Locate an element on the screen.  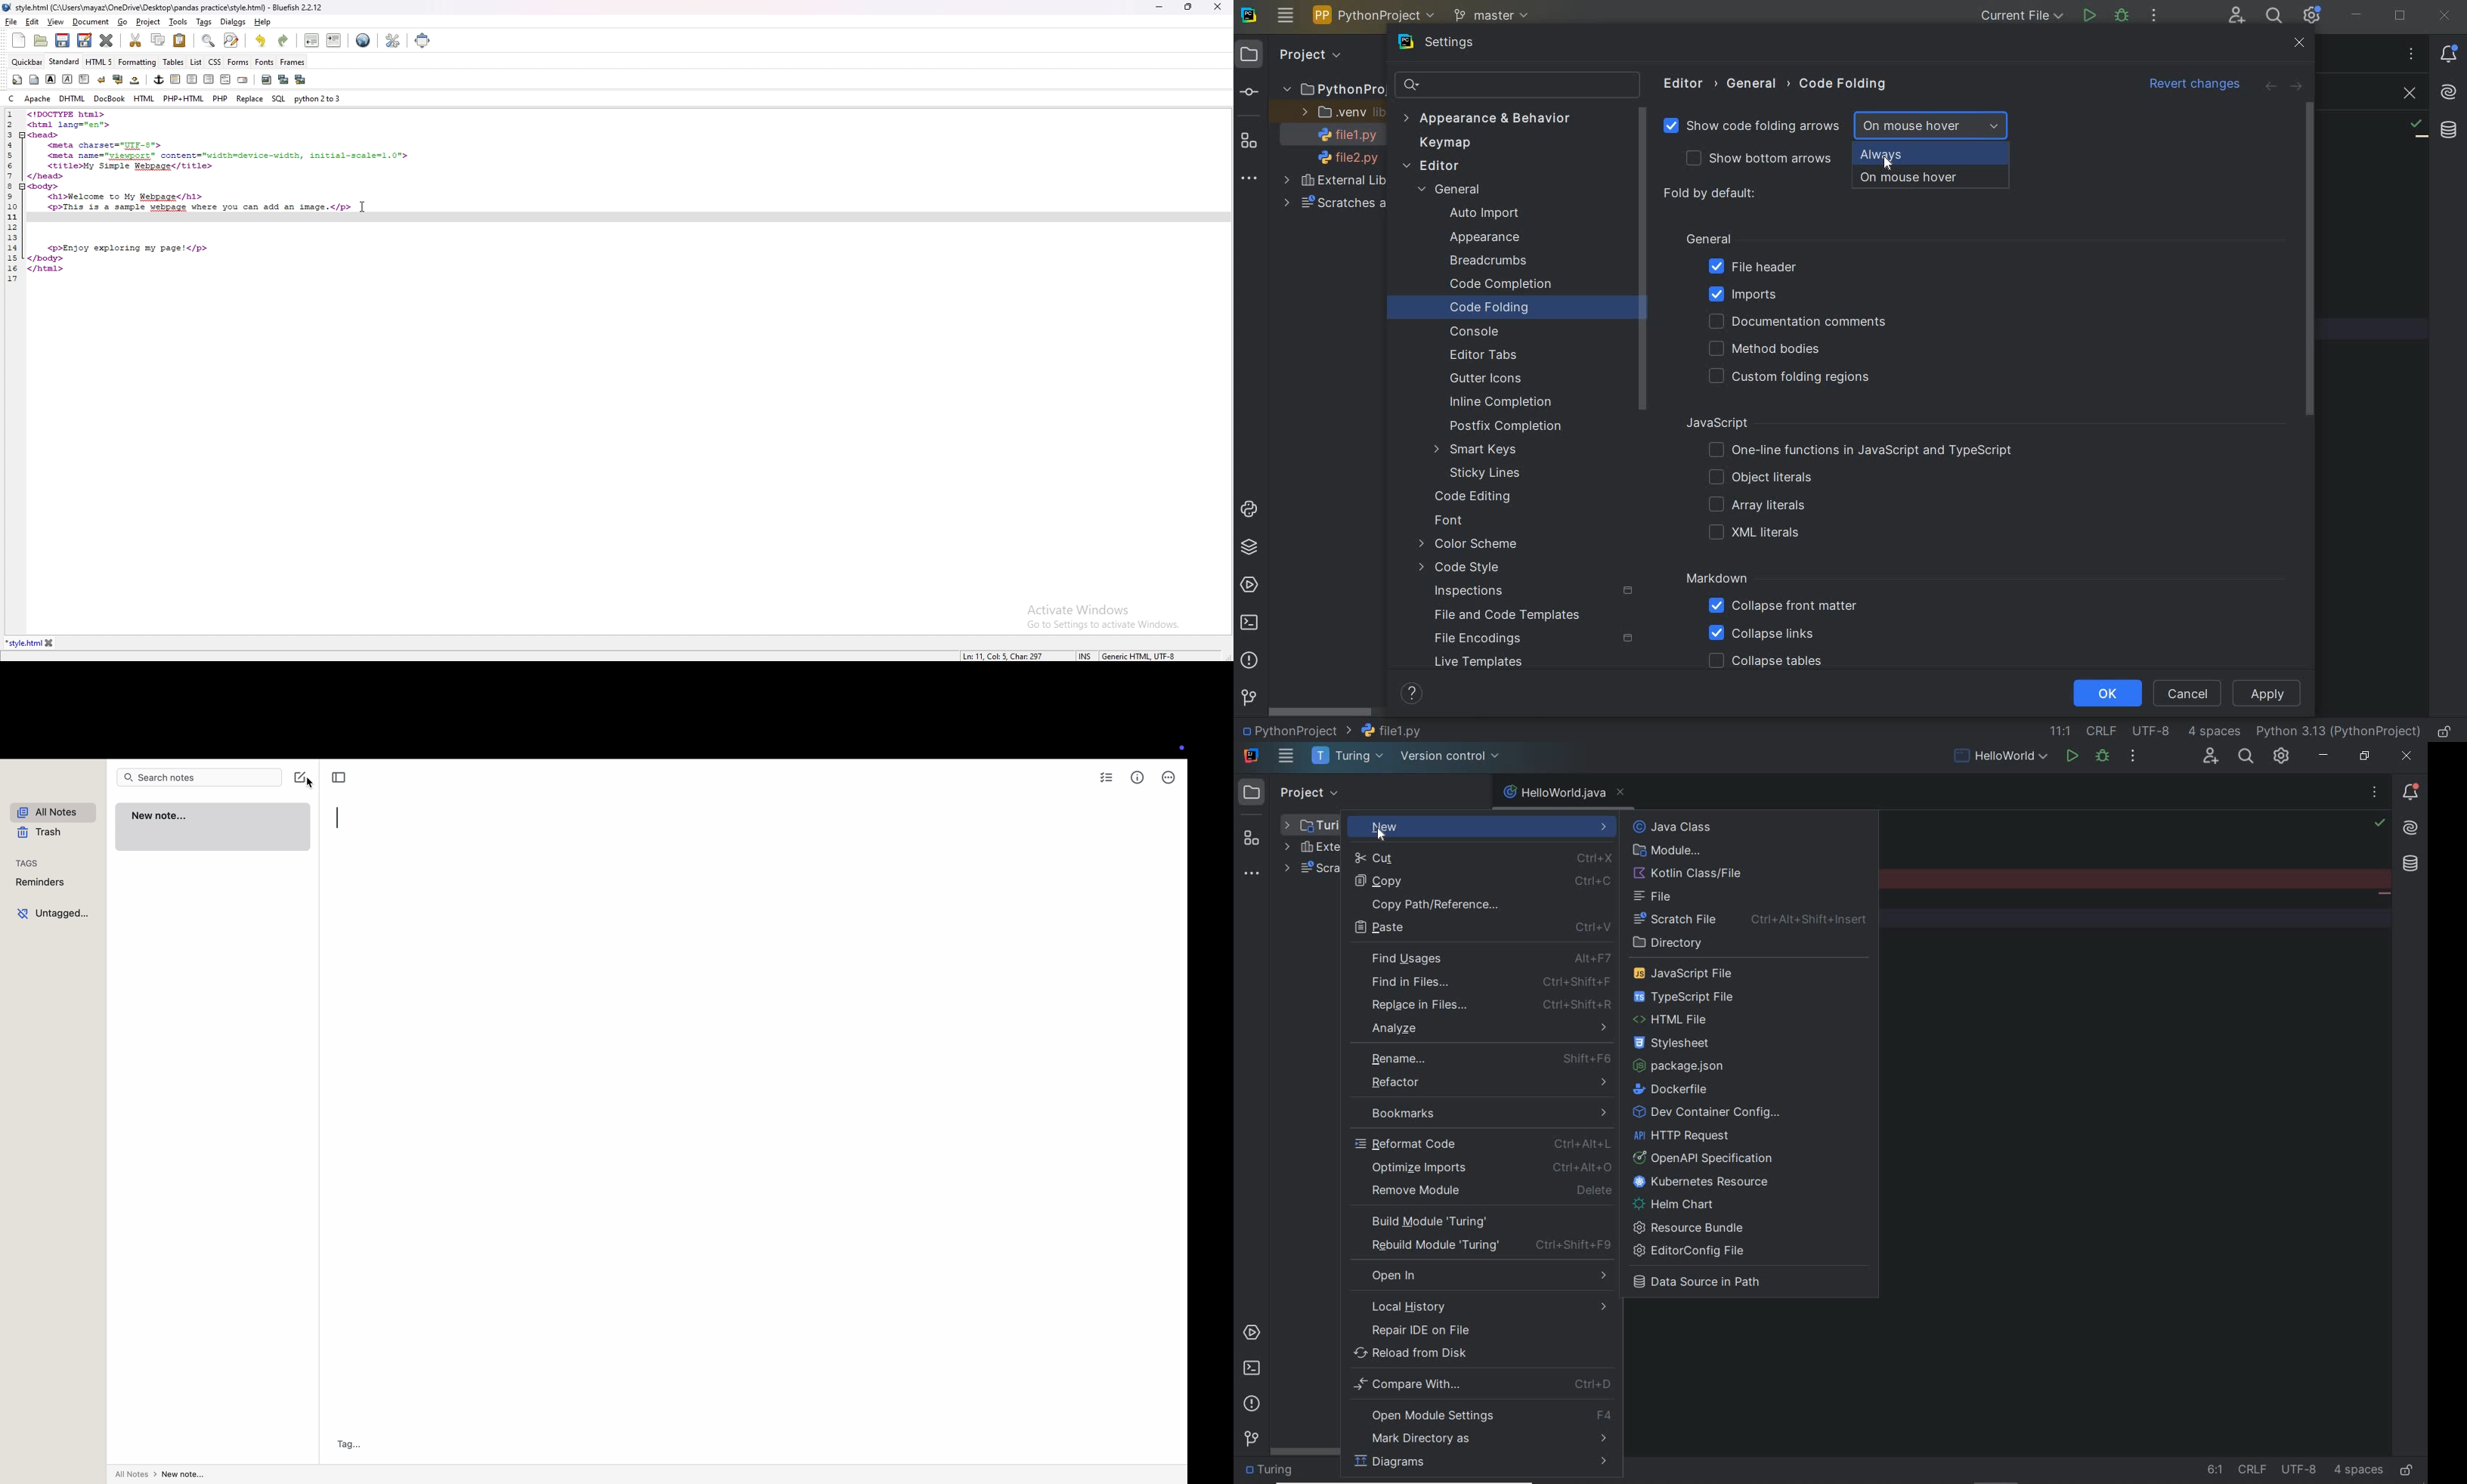
KEYMAP is located at coordinates (1450, 143).